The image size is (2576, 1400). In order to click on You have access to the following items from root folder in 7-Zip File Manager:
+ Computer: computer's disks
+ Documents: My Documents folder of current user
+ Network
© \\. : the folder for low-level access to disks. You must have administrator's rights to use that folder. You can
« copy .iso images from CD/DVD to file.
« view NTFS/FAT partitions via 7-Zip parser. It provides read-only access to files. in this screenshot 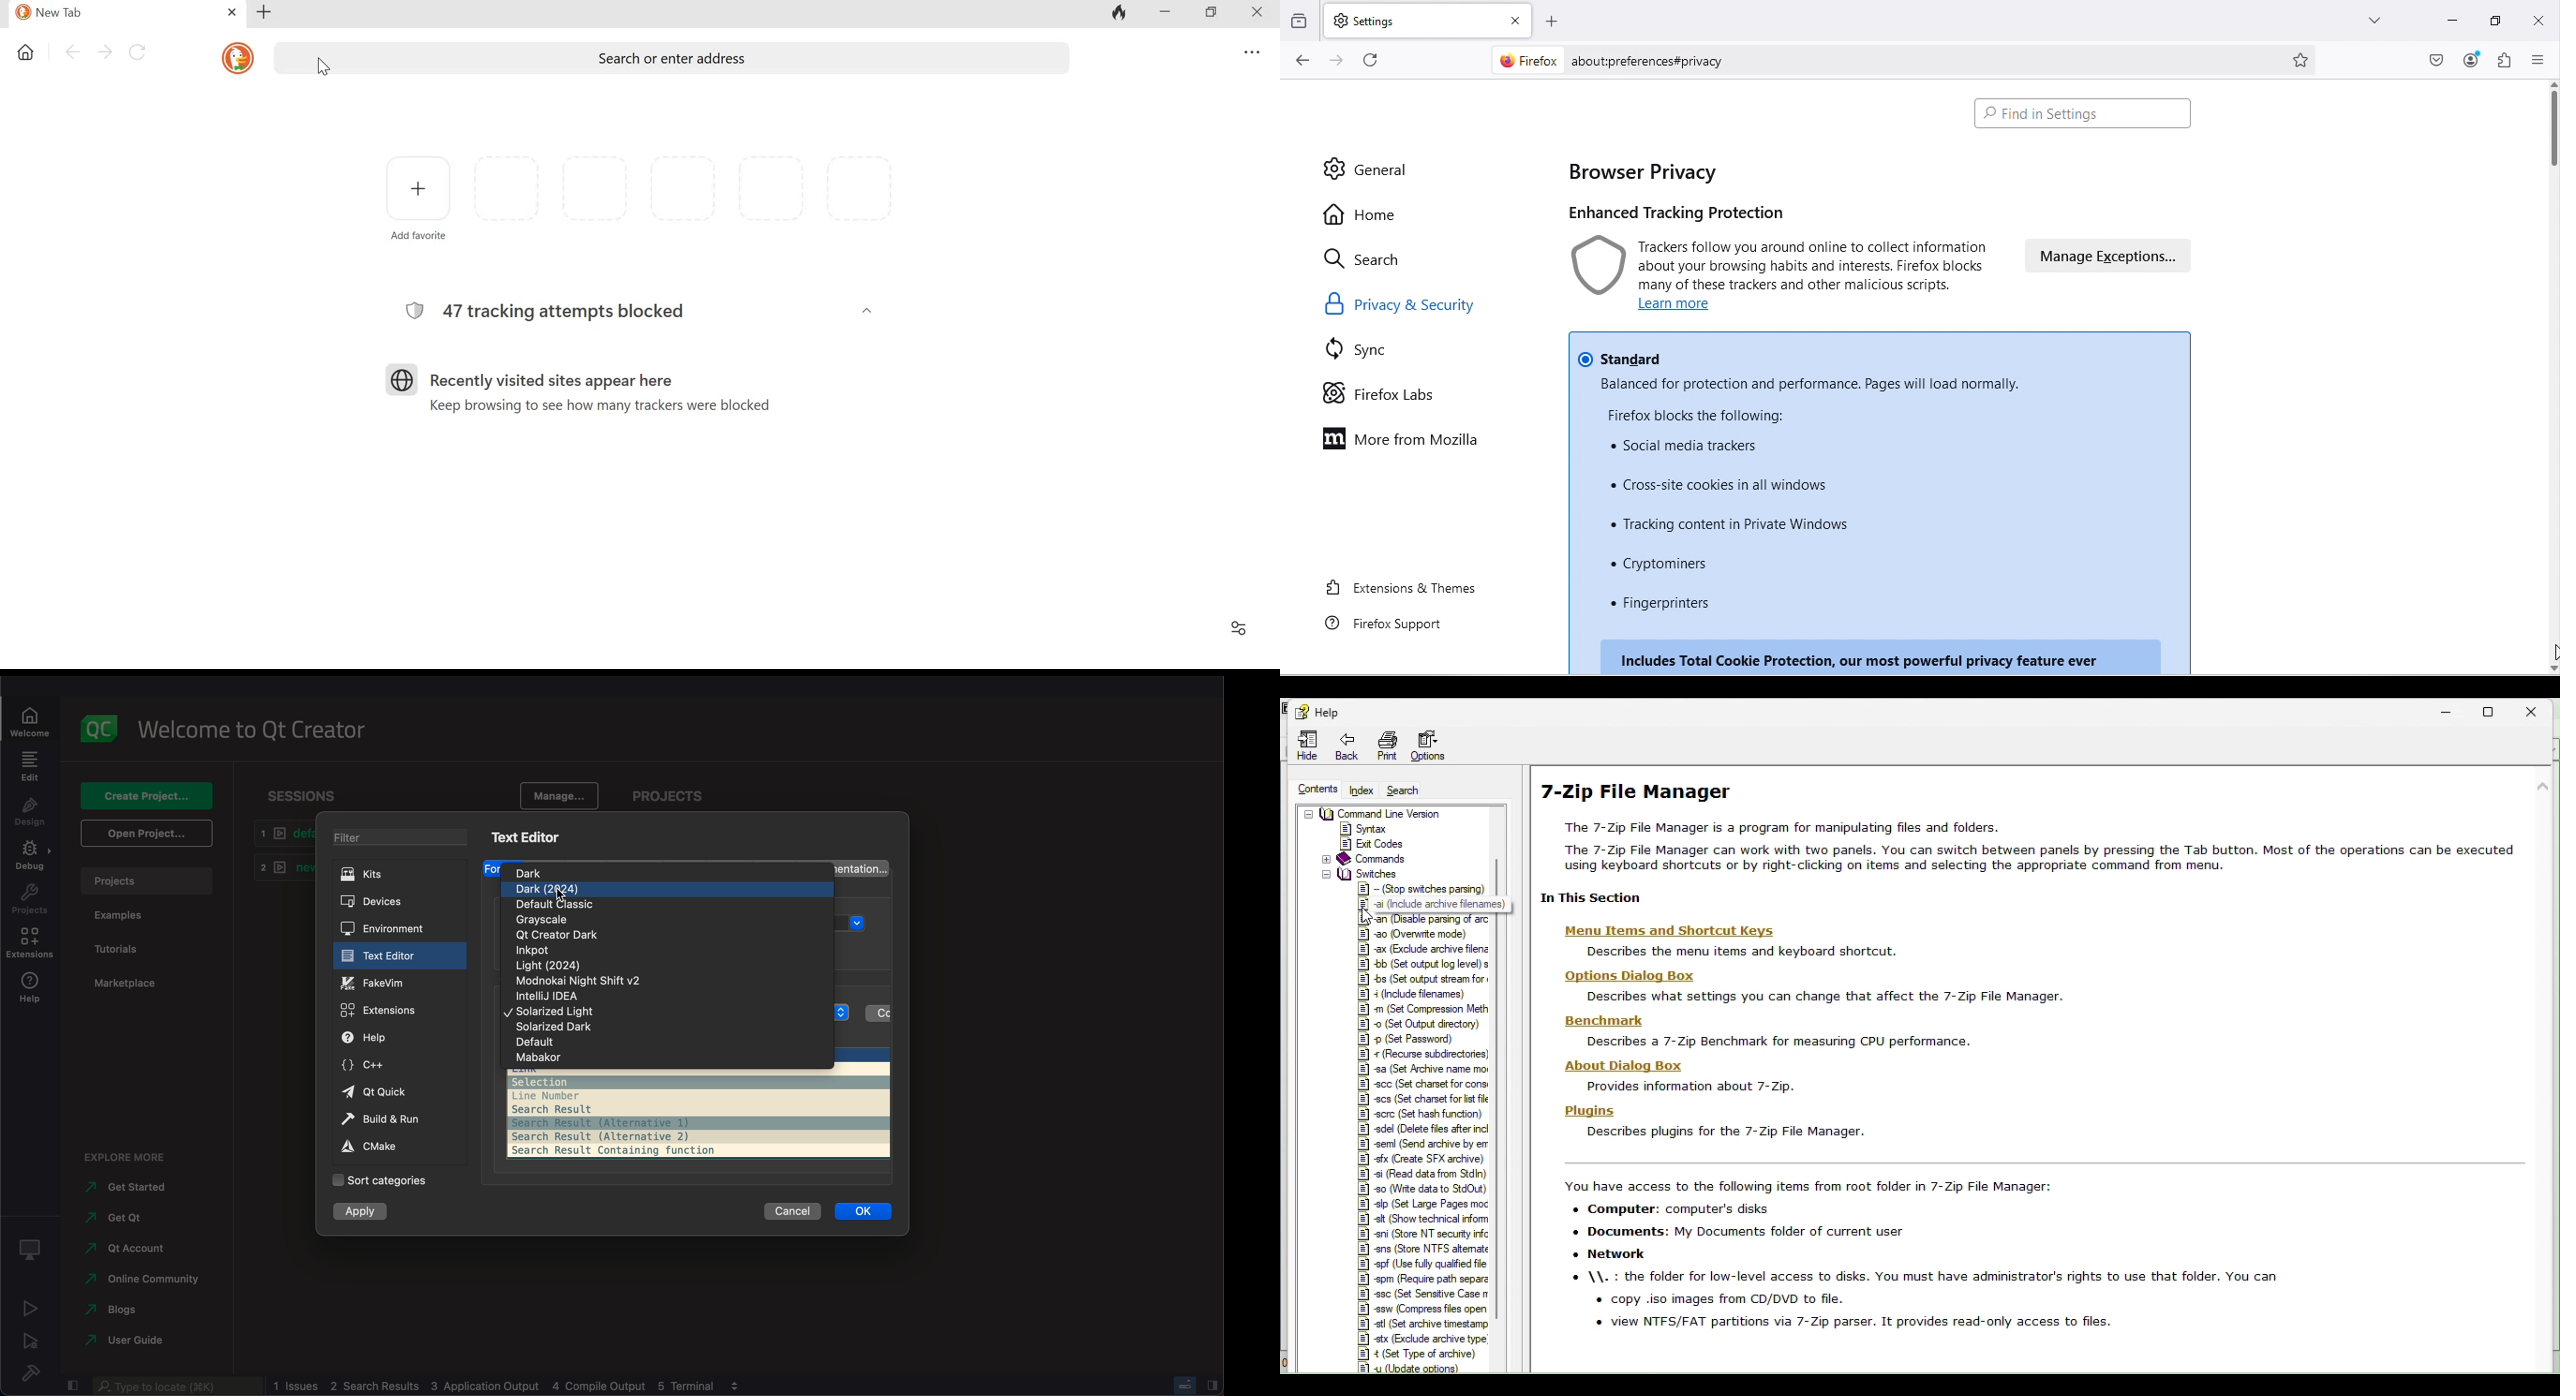, I will do `click(1917, 1256)`.